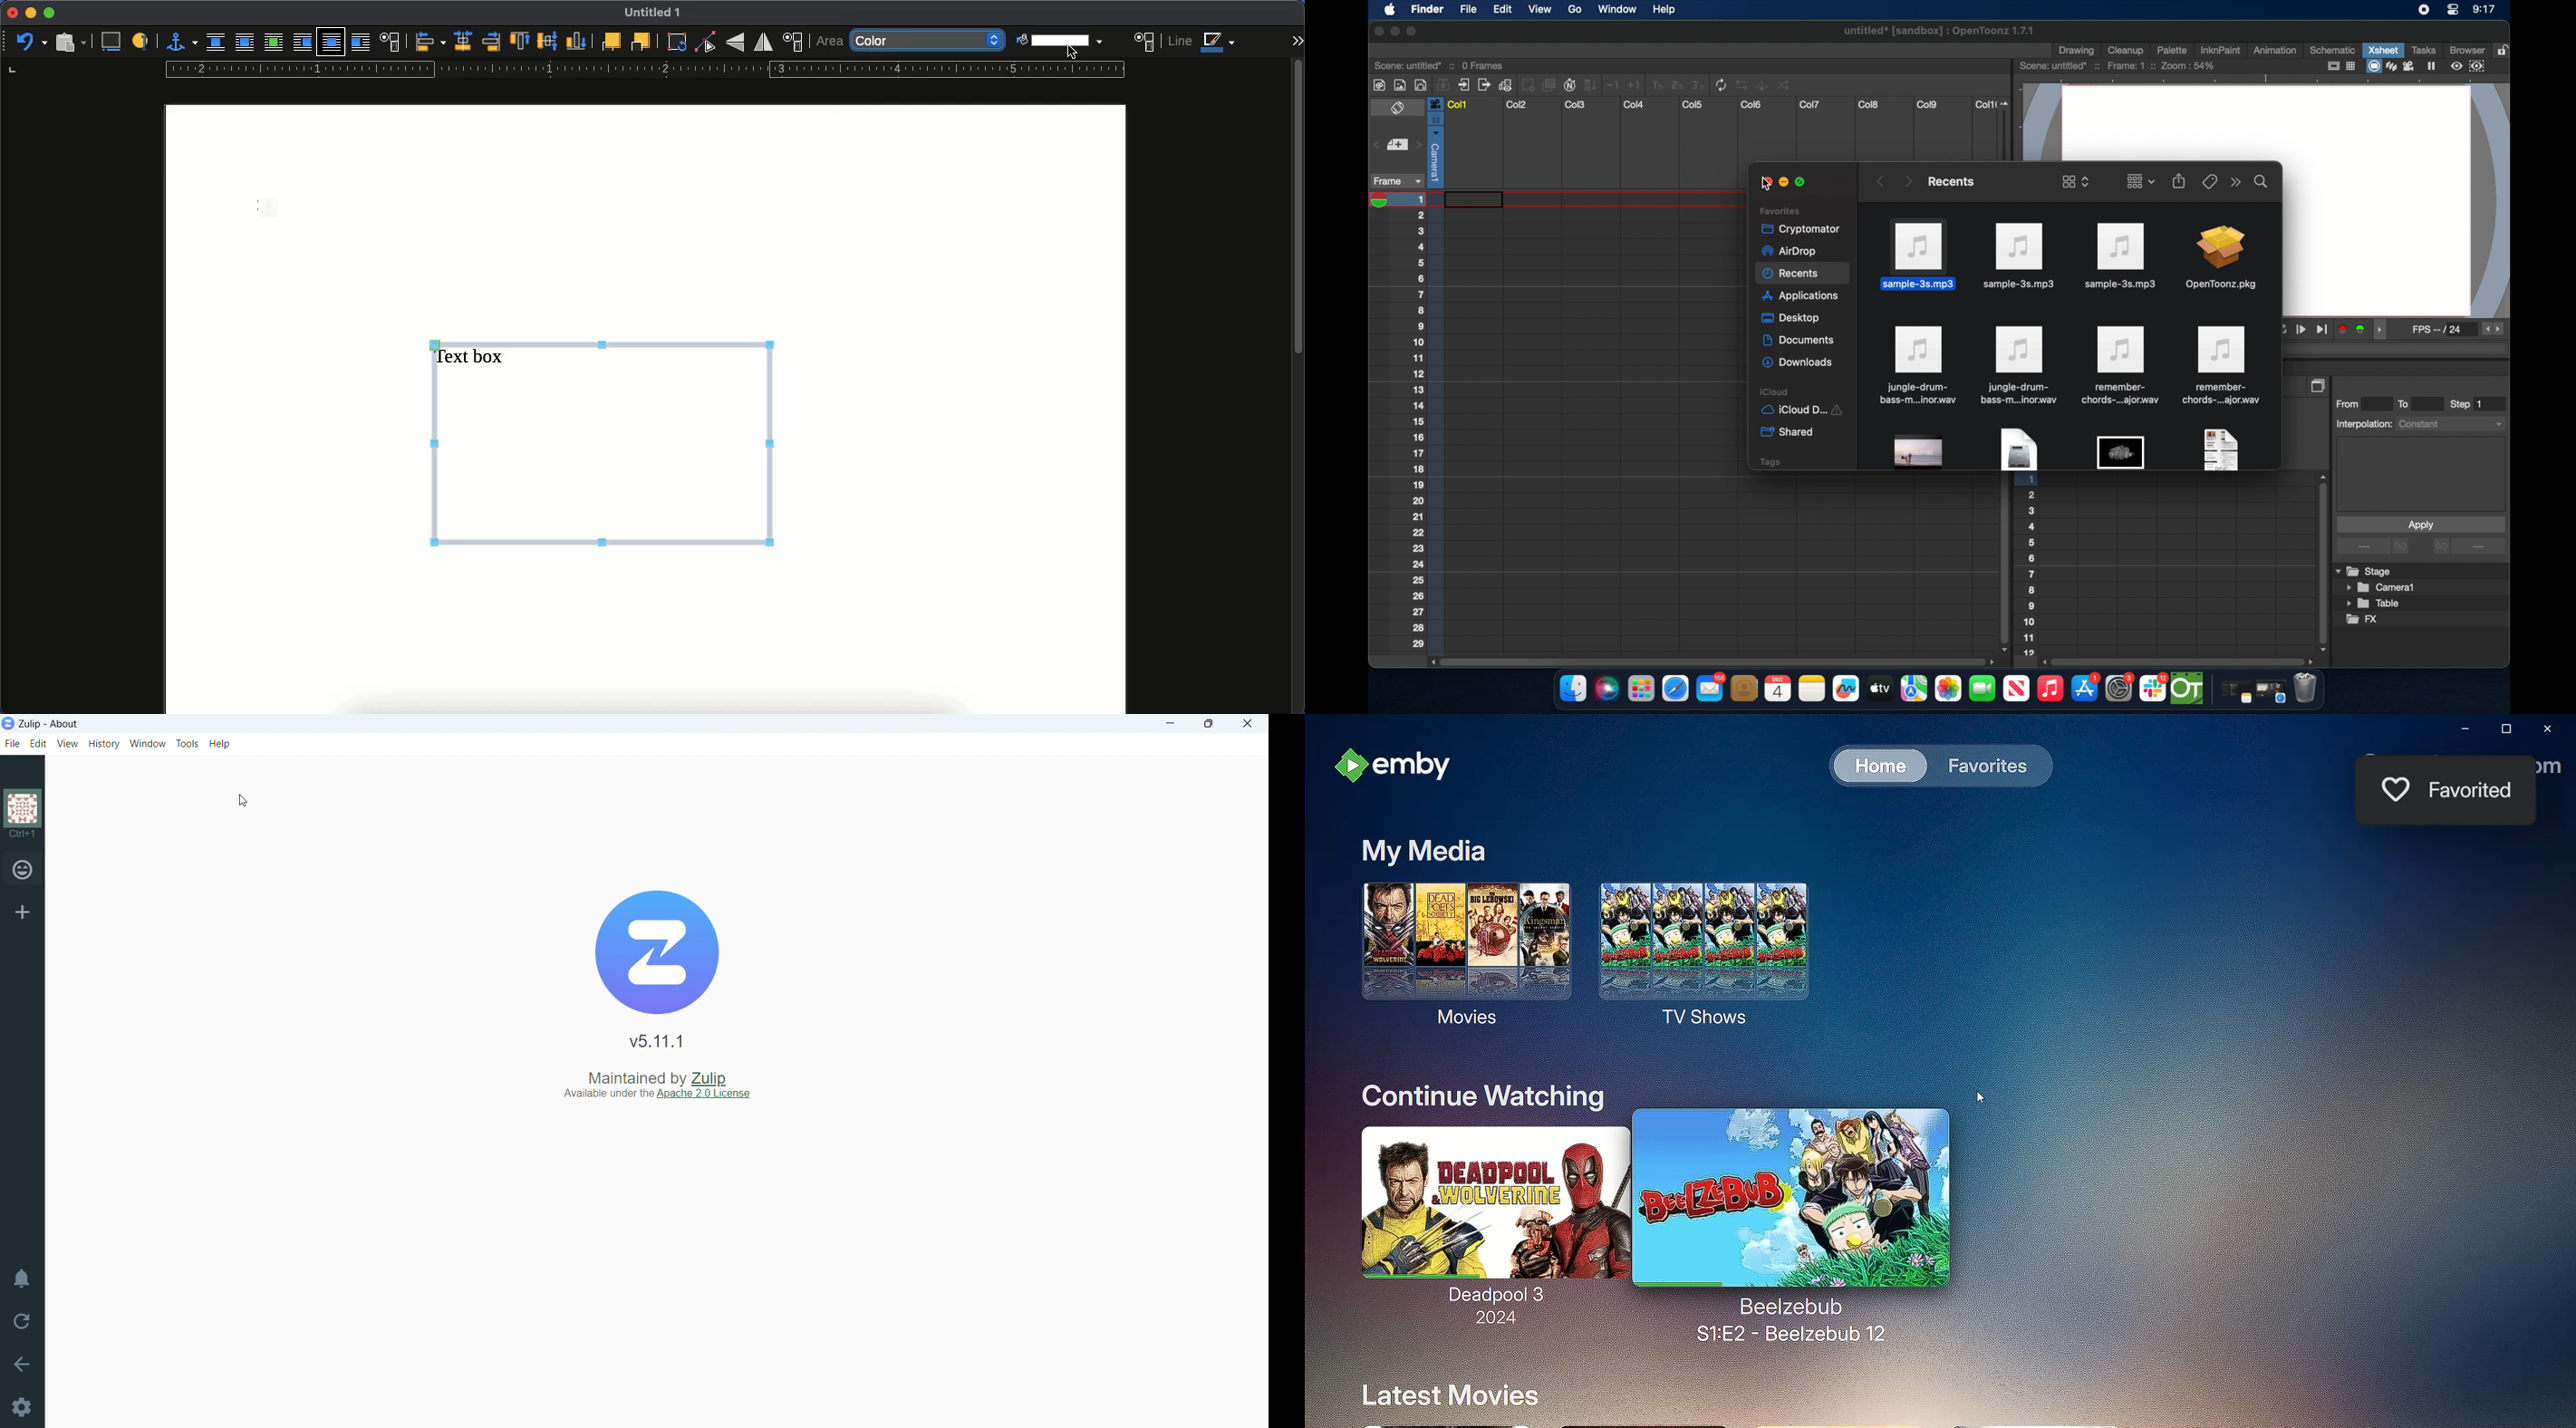 This screenshot has width=2576, height=1428. I want to click on Maintained by Zulip, so click(654, 1074).